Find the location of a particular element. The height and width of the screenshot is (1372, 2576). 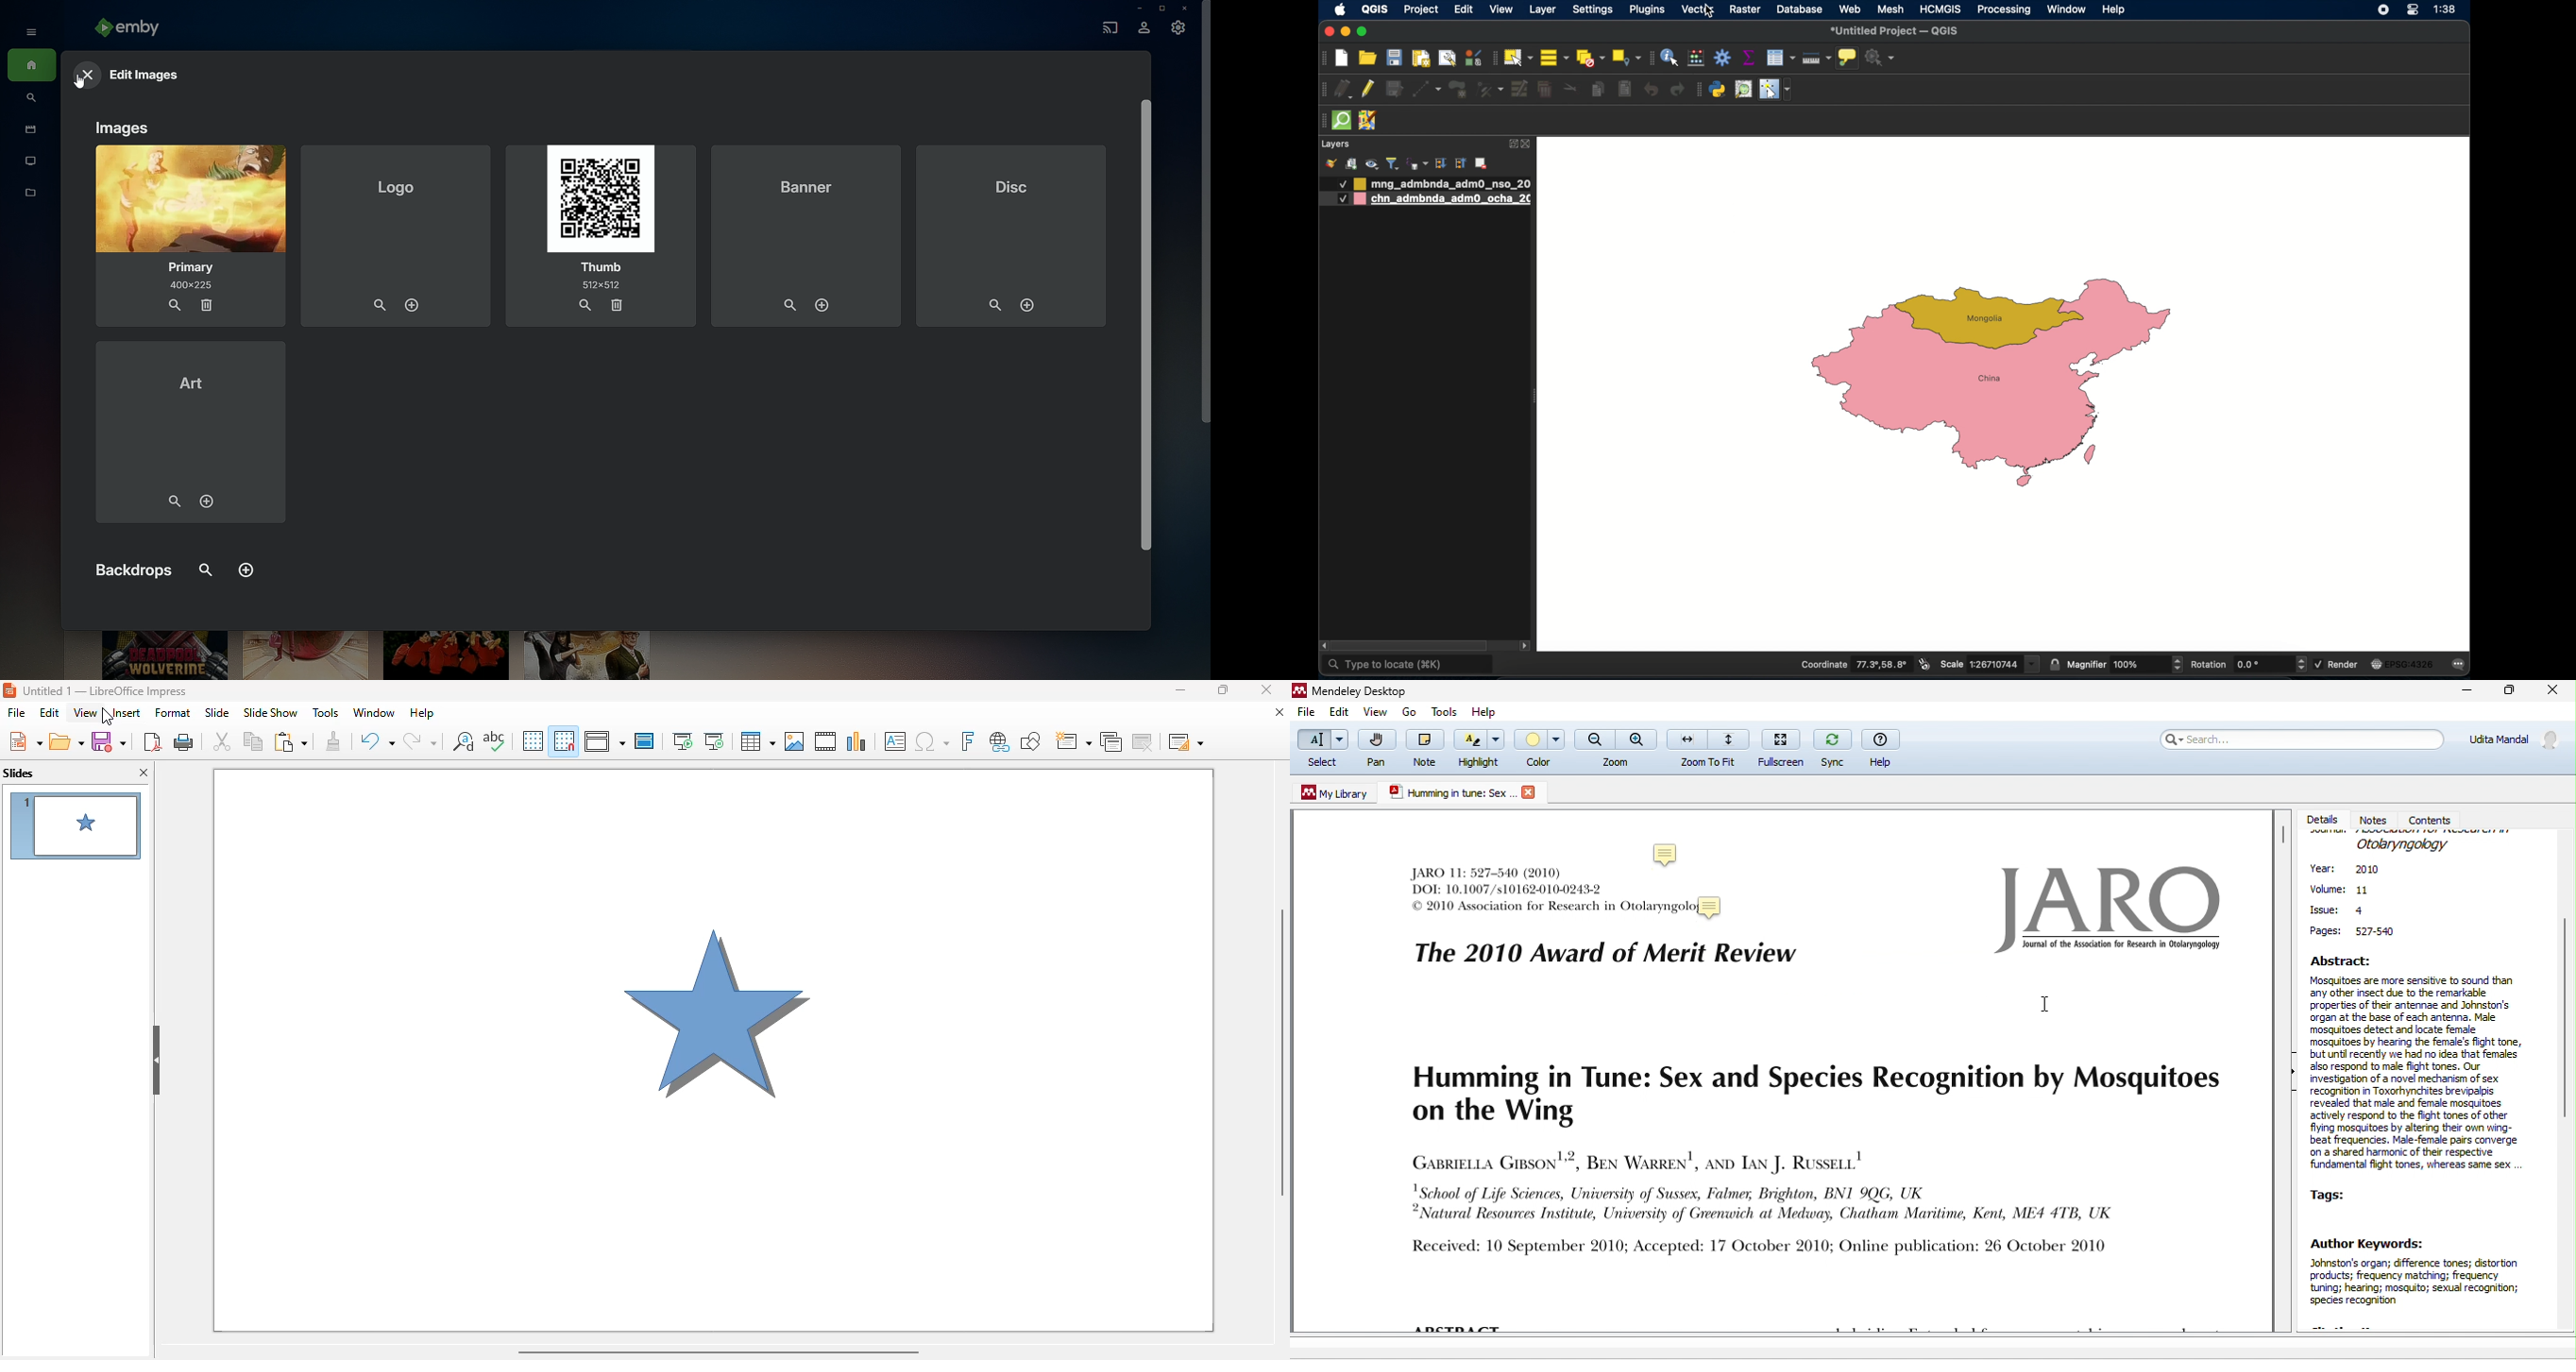

snap to grid is located at coordinates (565, 740).